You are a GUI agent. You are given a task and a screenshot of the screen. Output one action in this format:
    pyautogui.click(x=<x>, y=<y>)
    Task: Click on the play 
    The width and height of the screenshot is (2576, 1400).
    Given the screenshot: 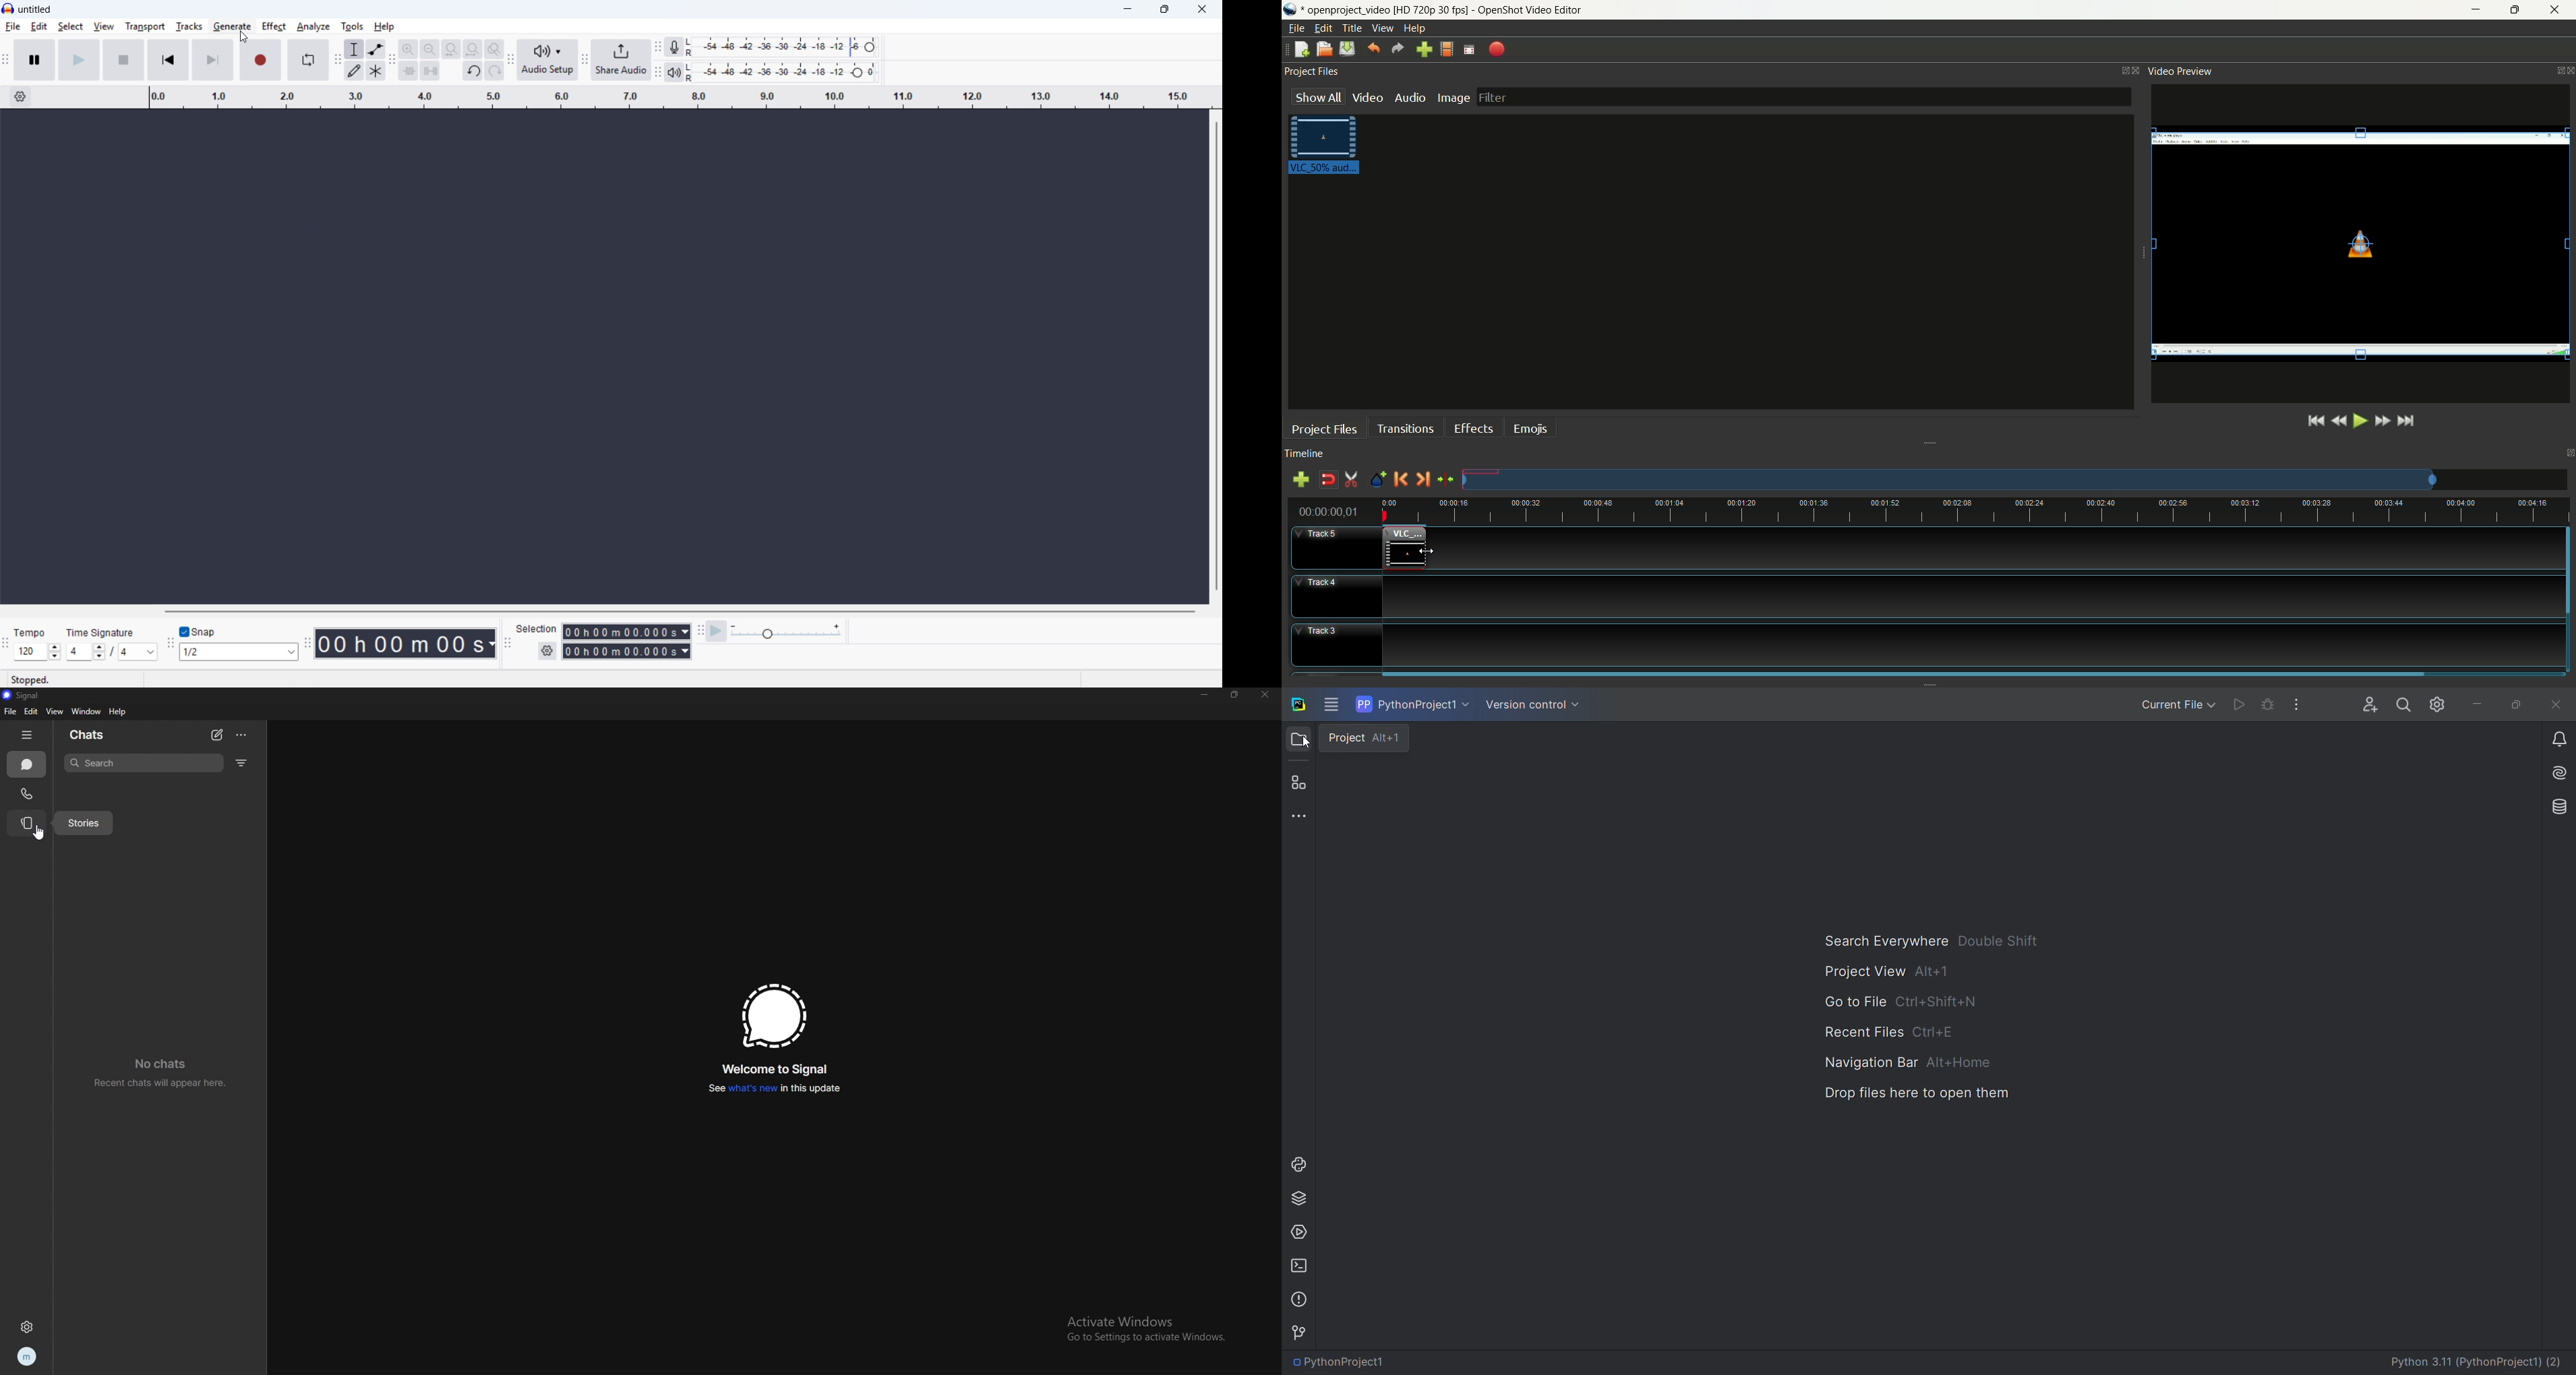 What is the action you would take?
    pyautogui.click(x=79, y=60)
    